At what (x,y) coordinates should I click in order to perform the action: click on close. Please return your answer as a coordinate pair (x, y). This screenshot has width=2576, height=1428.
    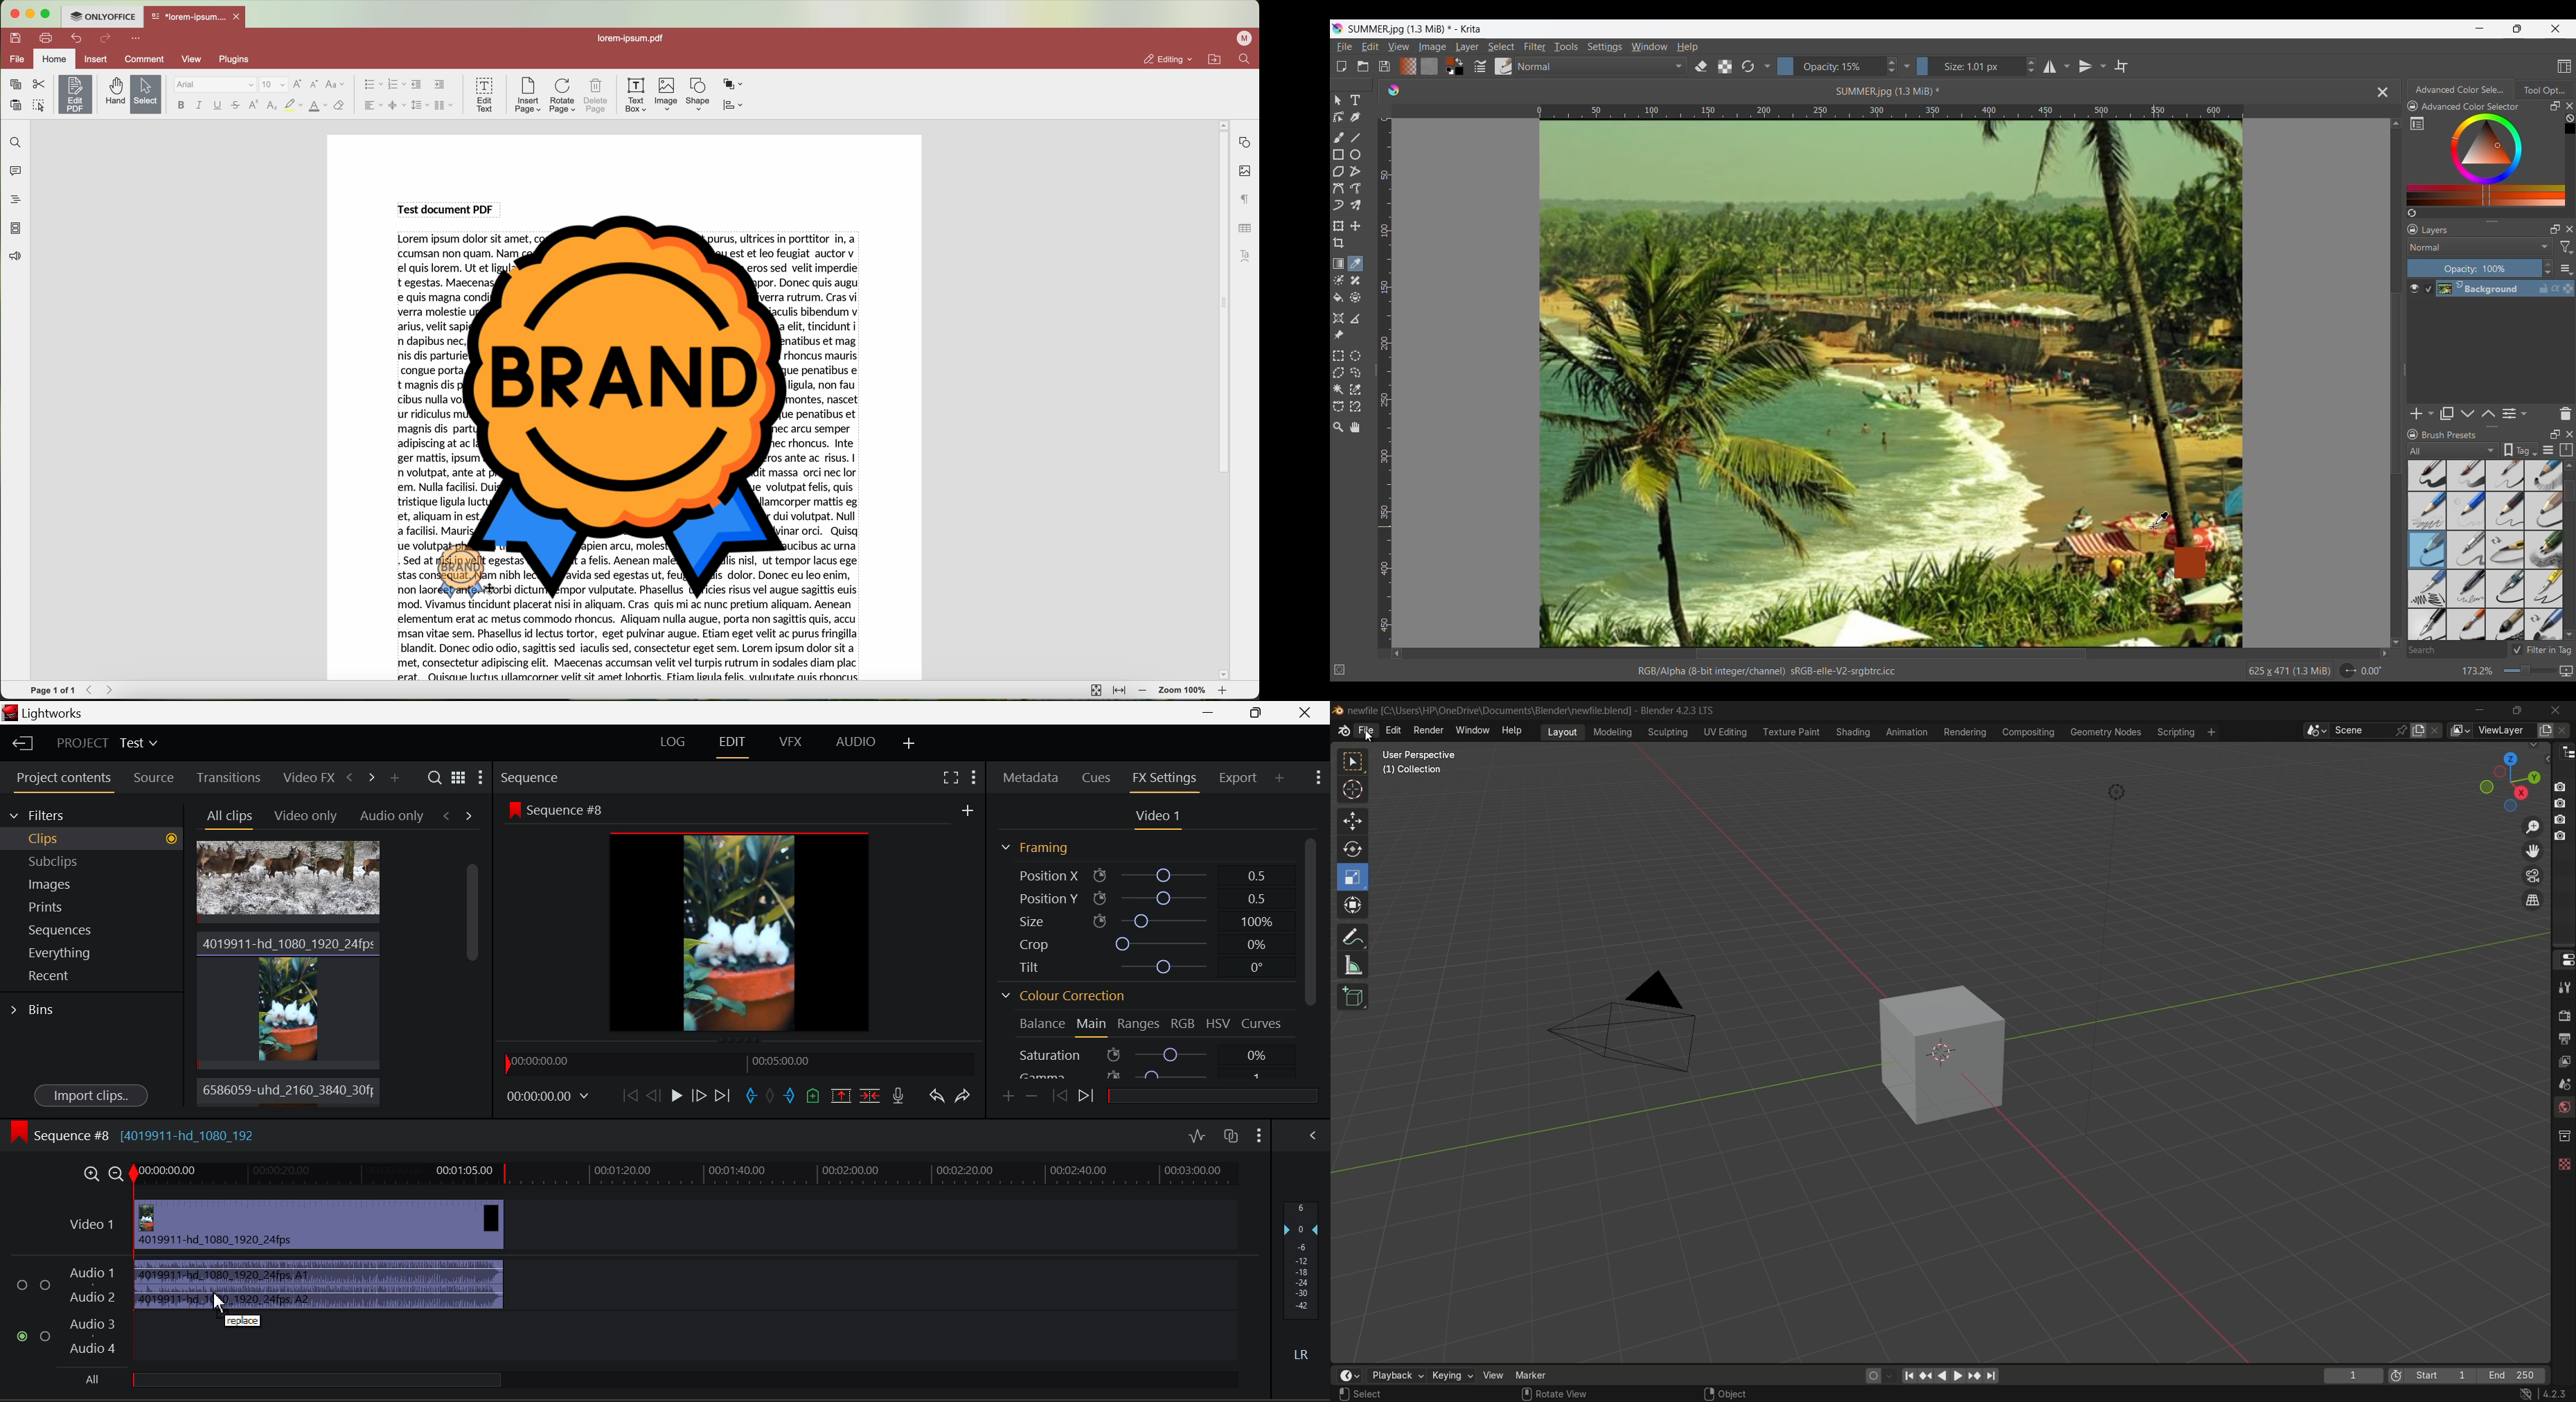
    Looking at the image, I should click on (238, 17).